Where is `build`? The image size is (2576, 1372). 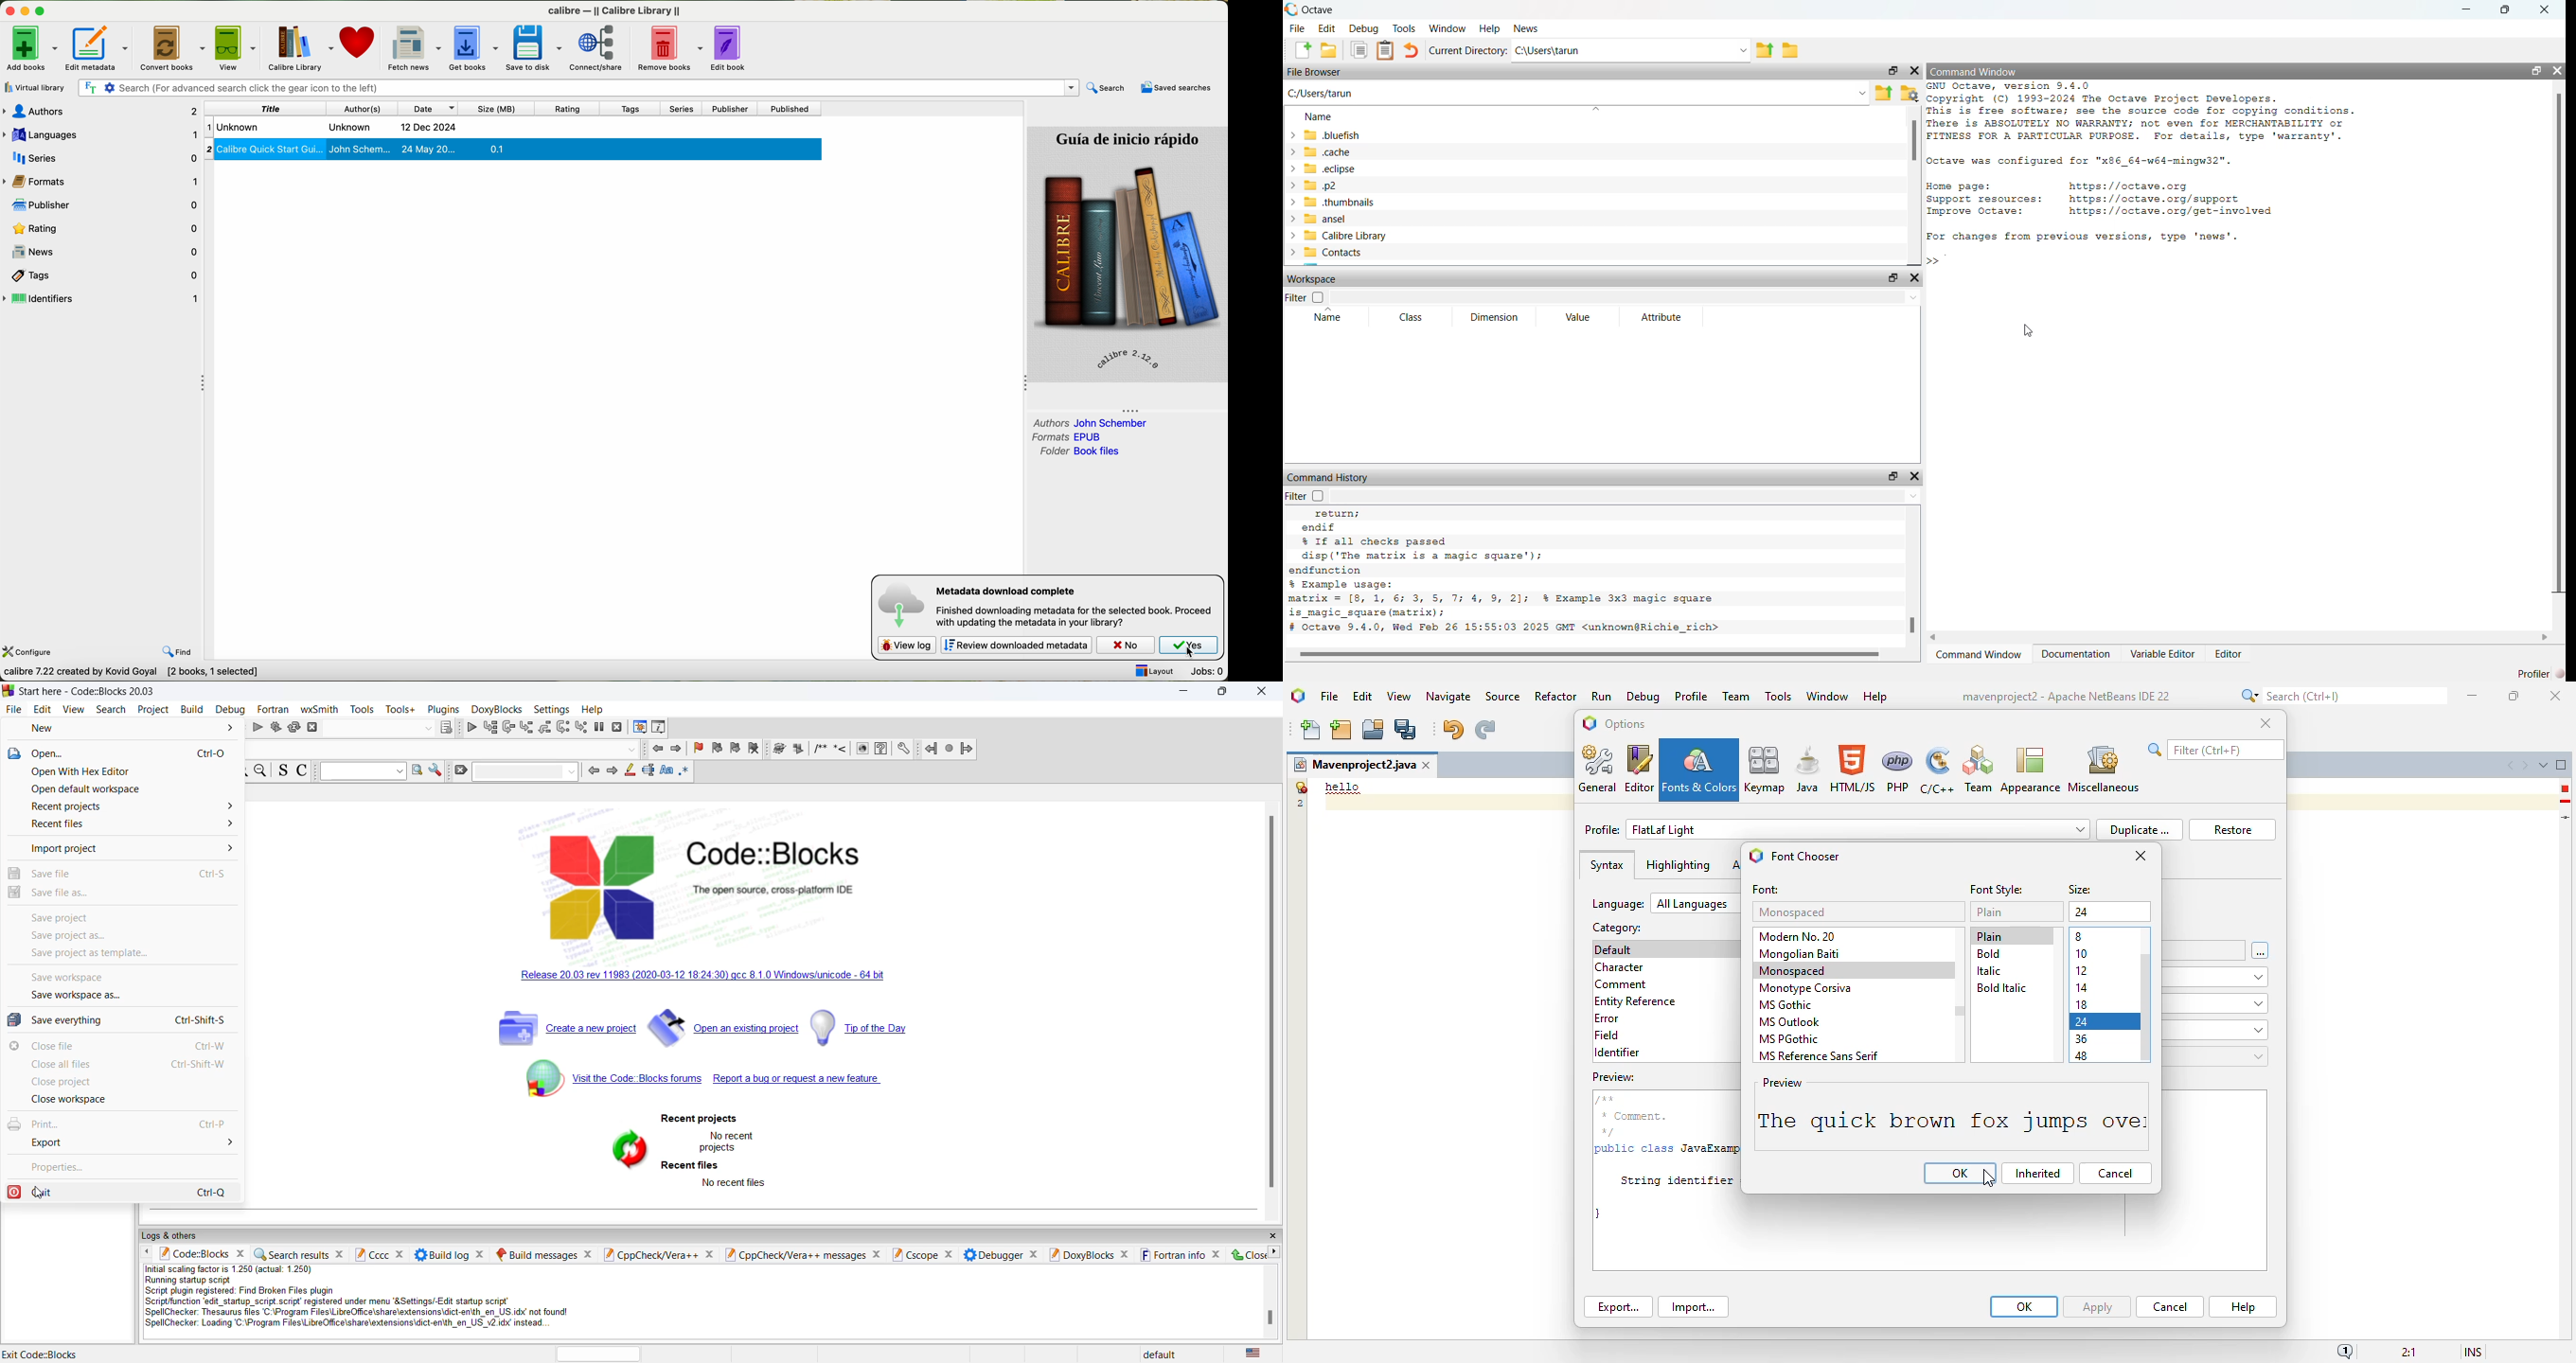
build is located at coordinates (276, 729).